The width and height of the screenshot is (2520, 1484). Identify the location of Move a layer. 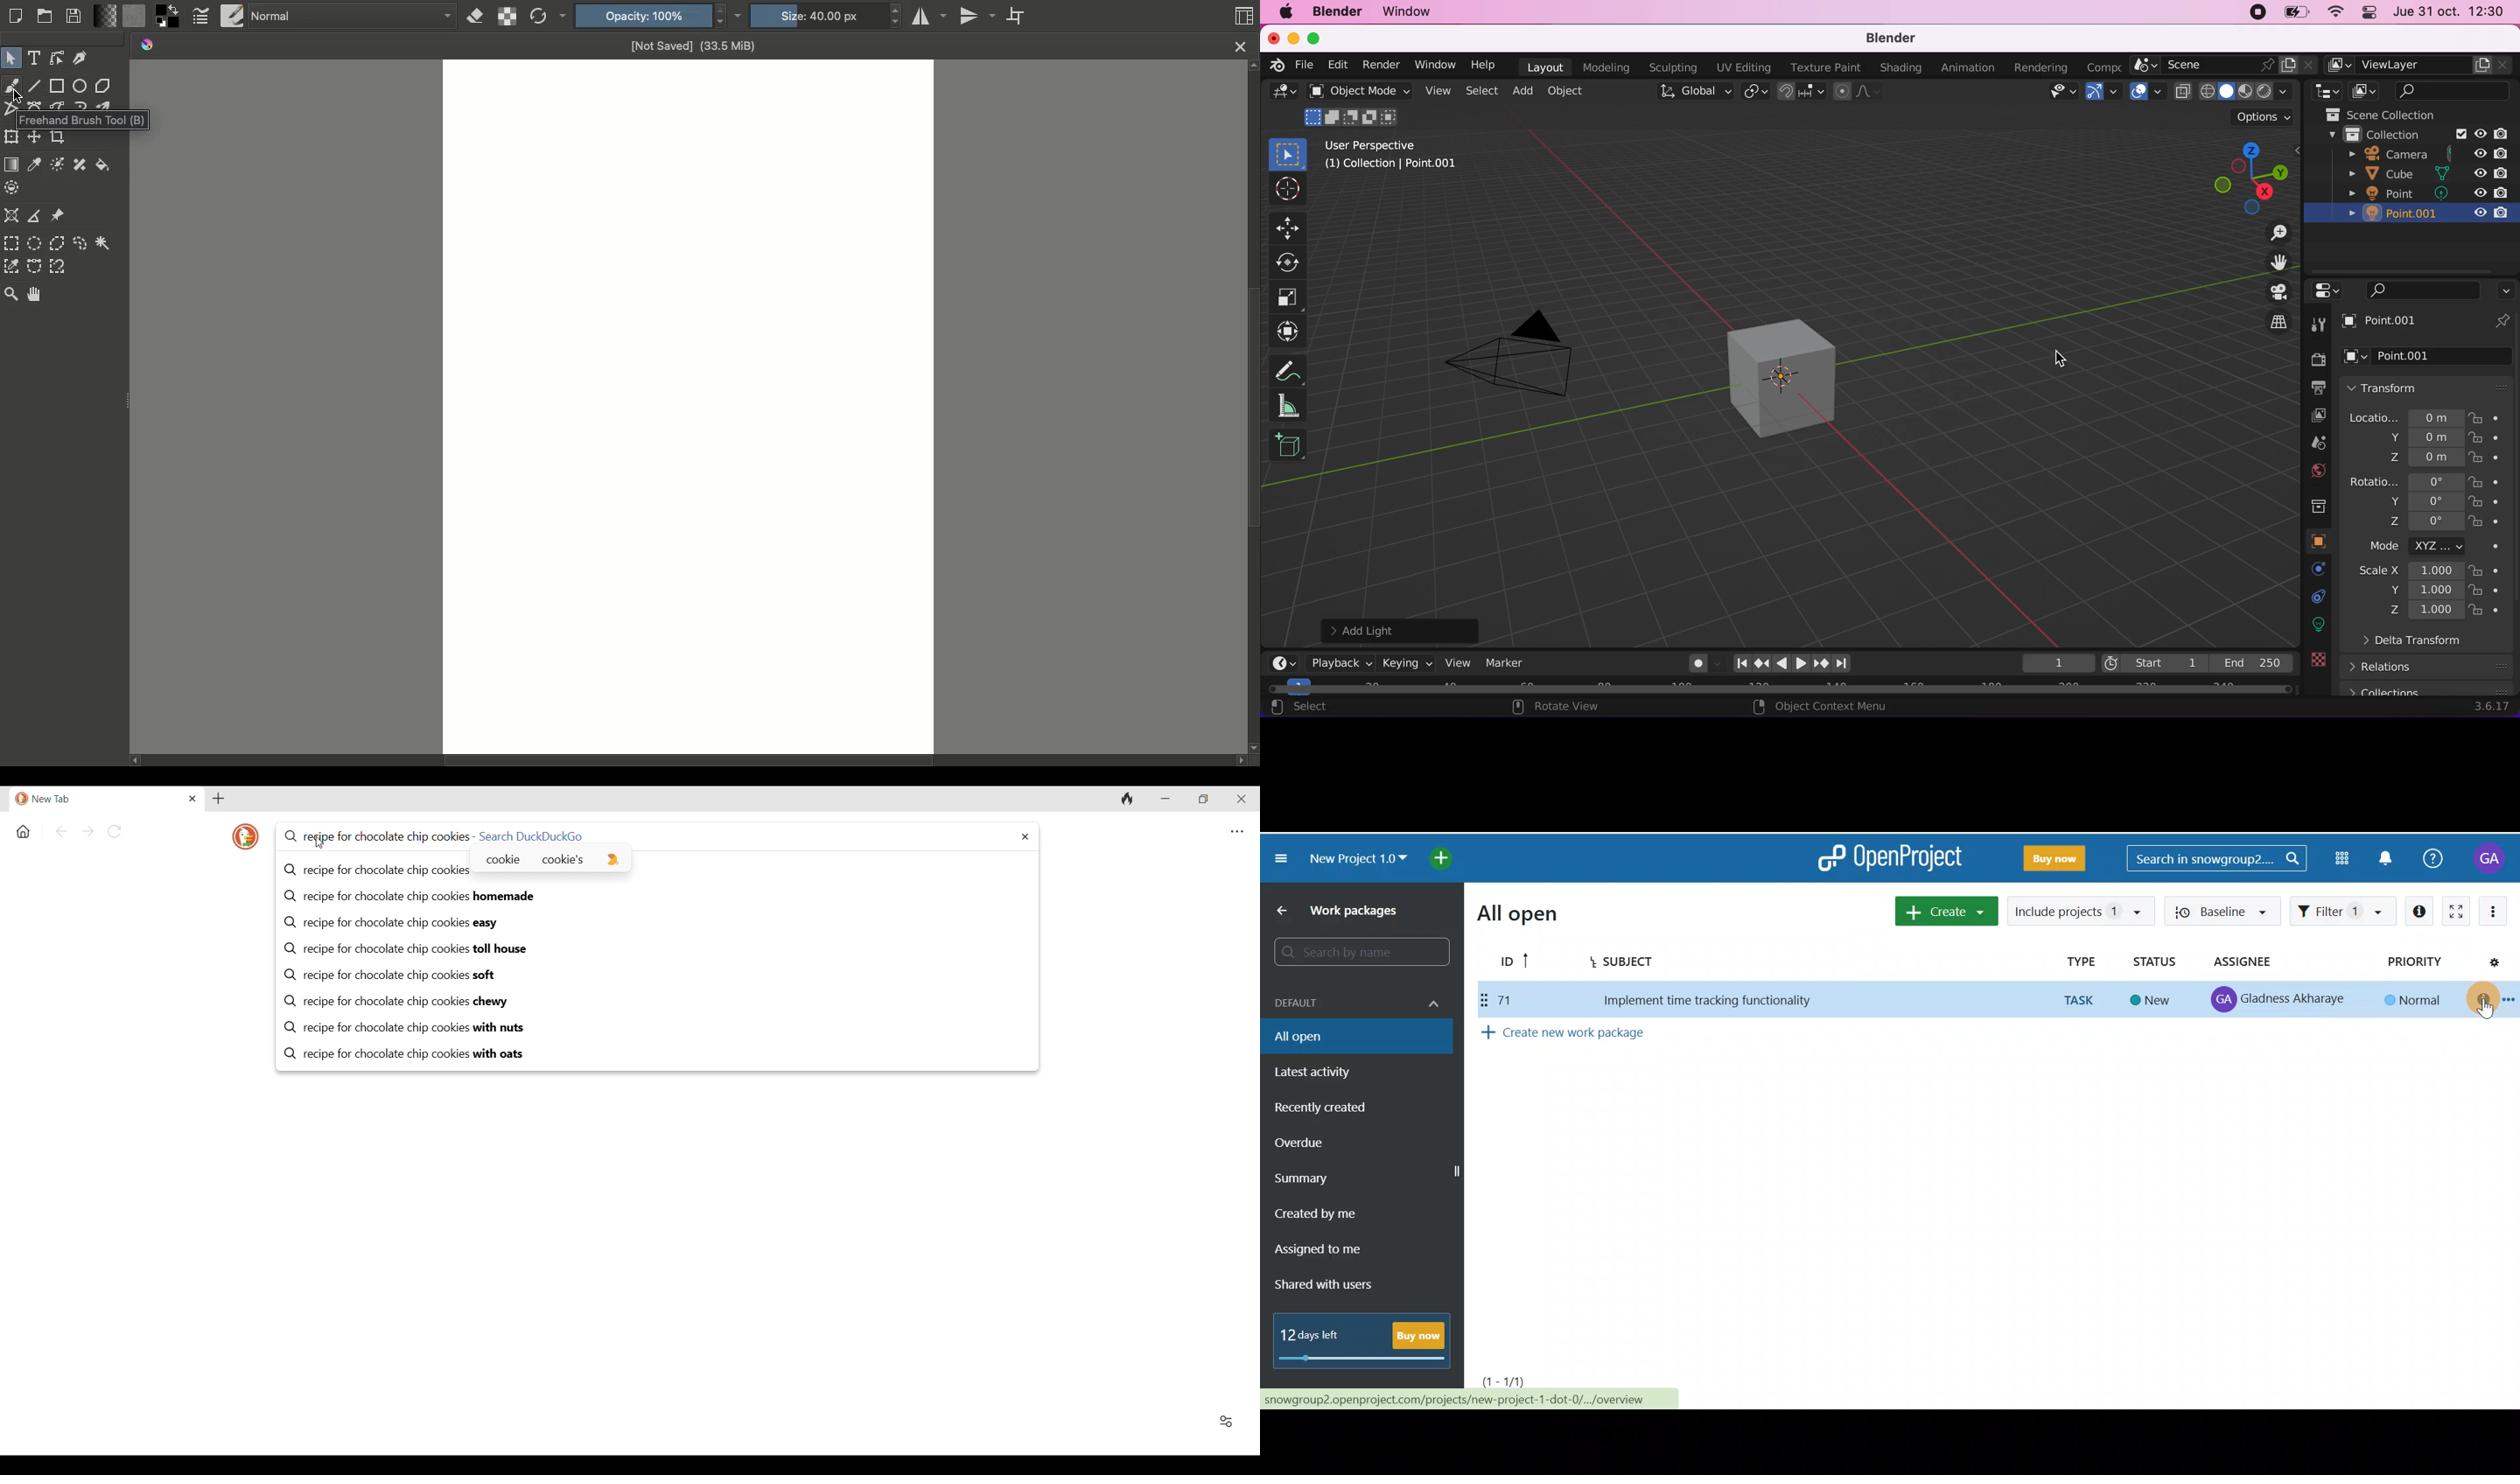
(35, 137).